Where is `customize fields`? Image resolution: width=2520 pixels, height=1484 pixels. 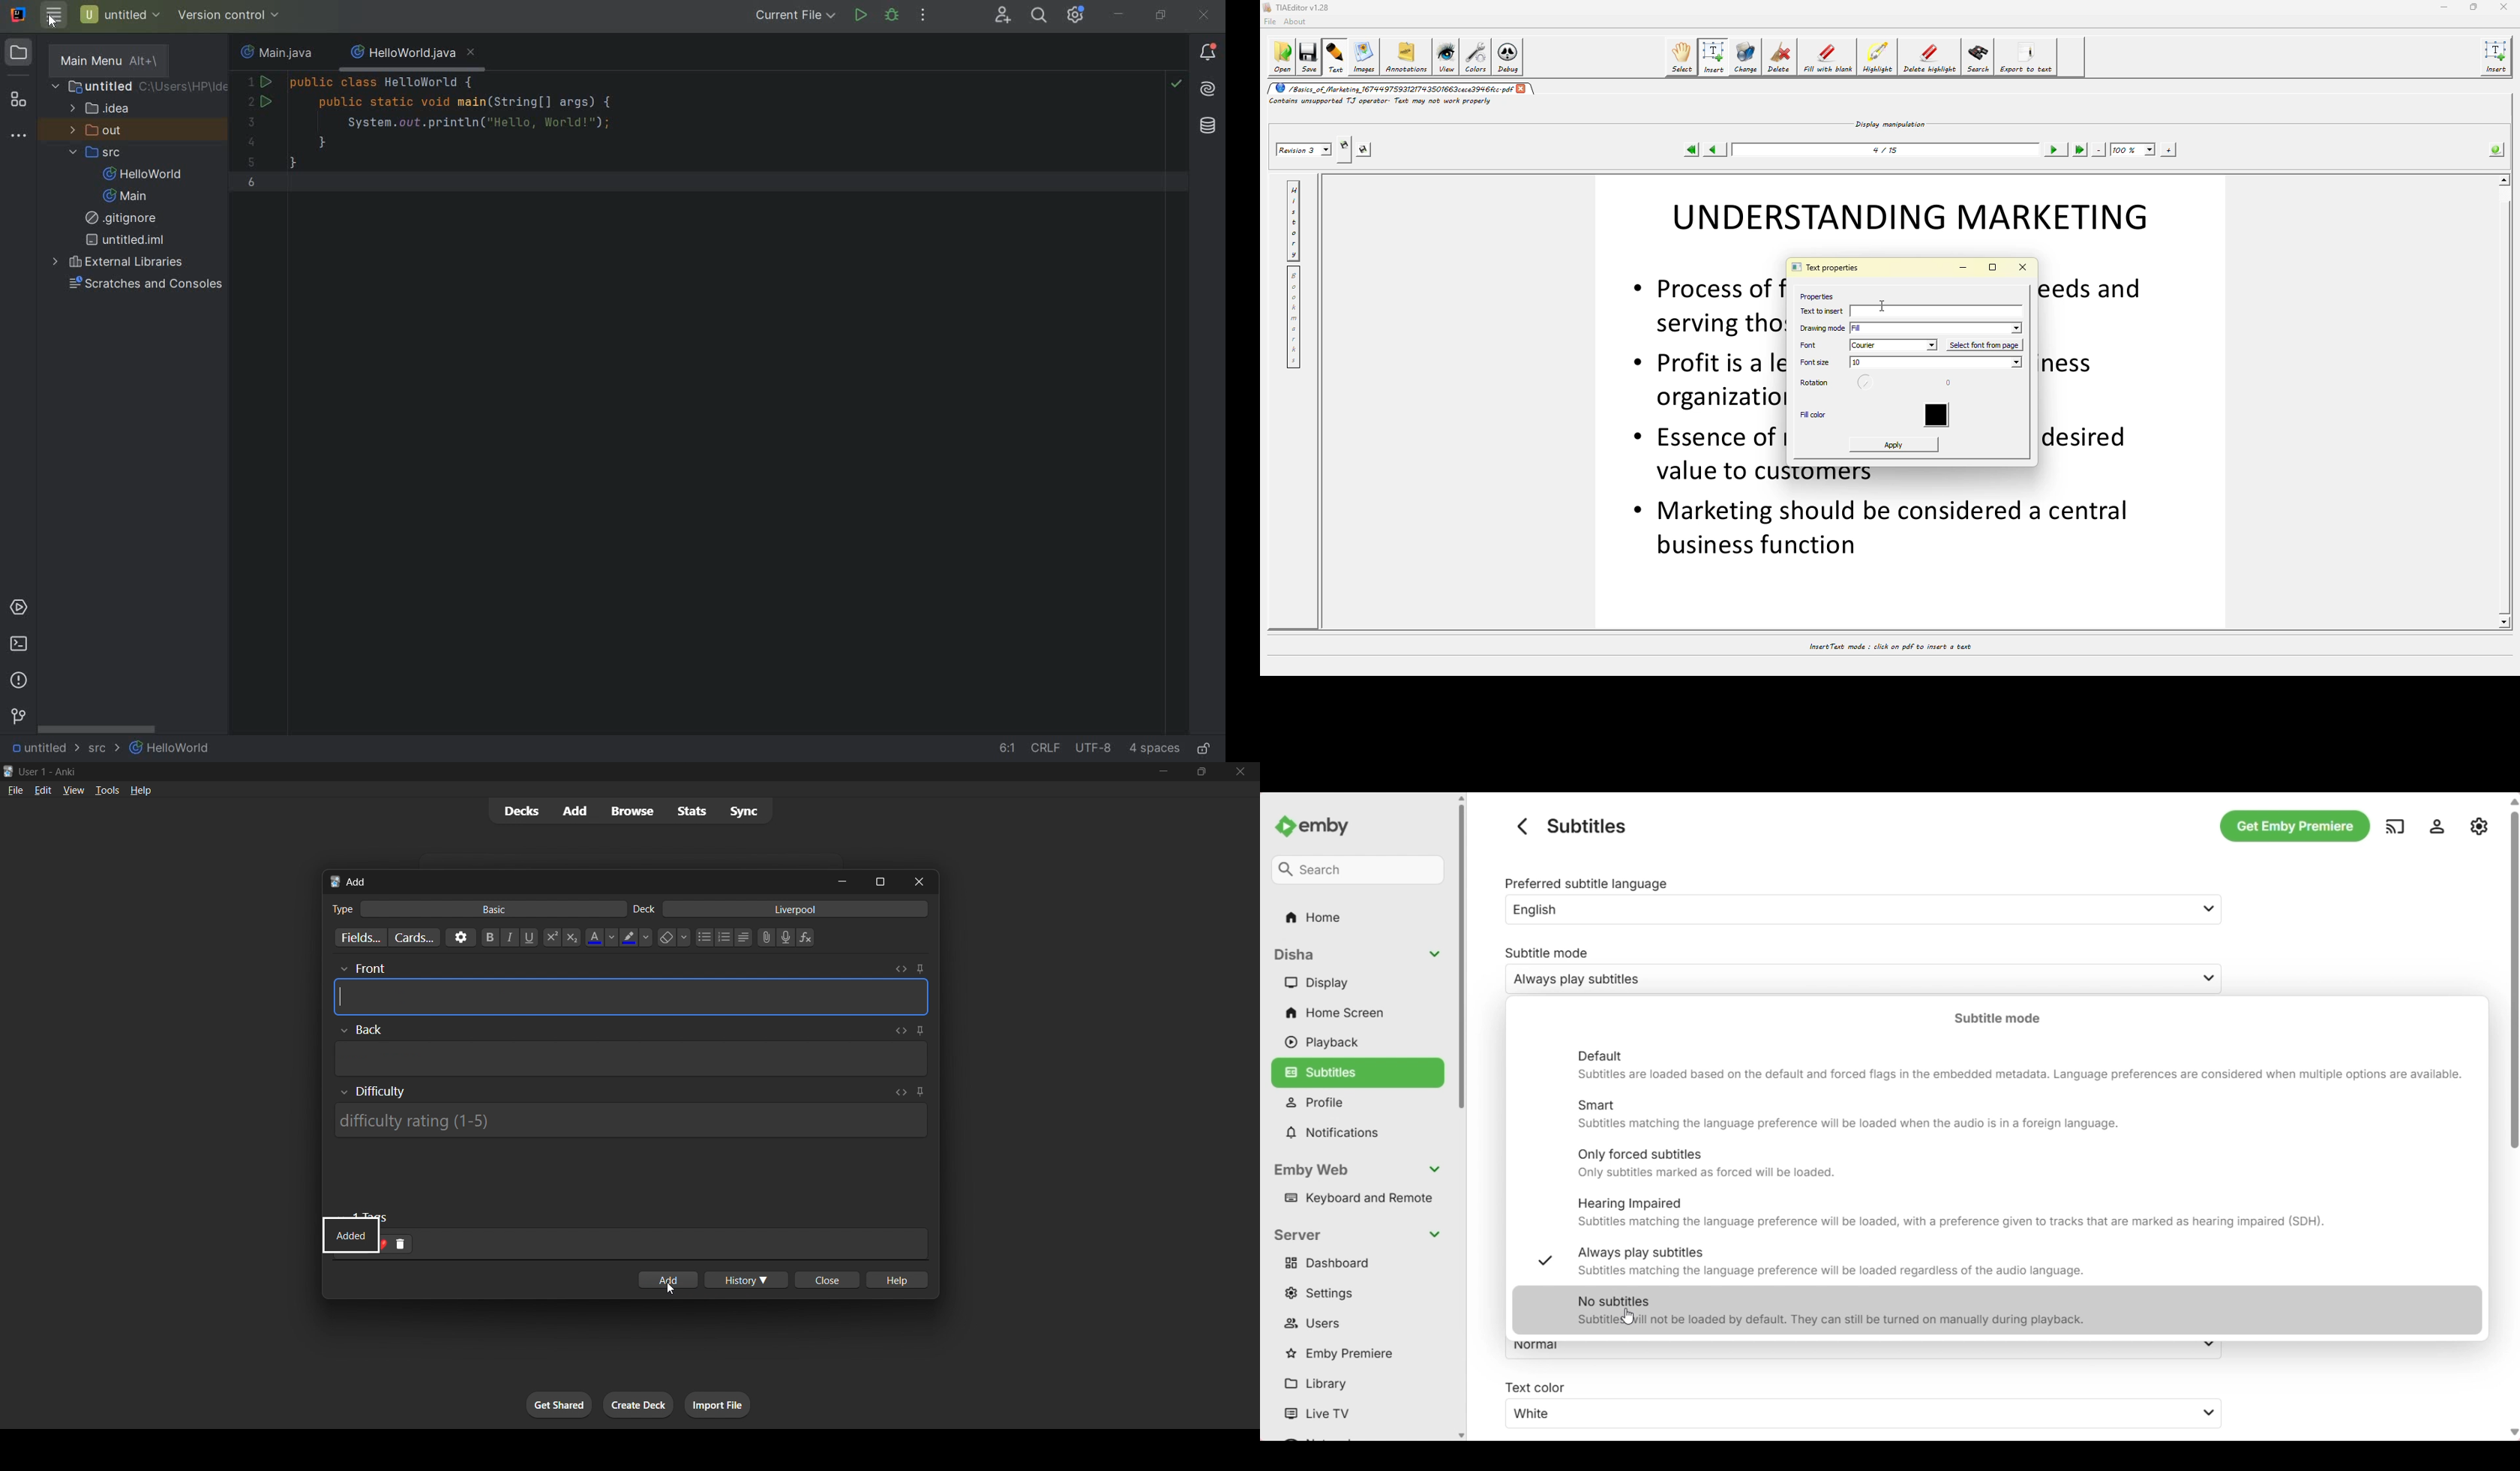 customize fields is located at coordinates (354, 939).